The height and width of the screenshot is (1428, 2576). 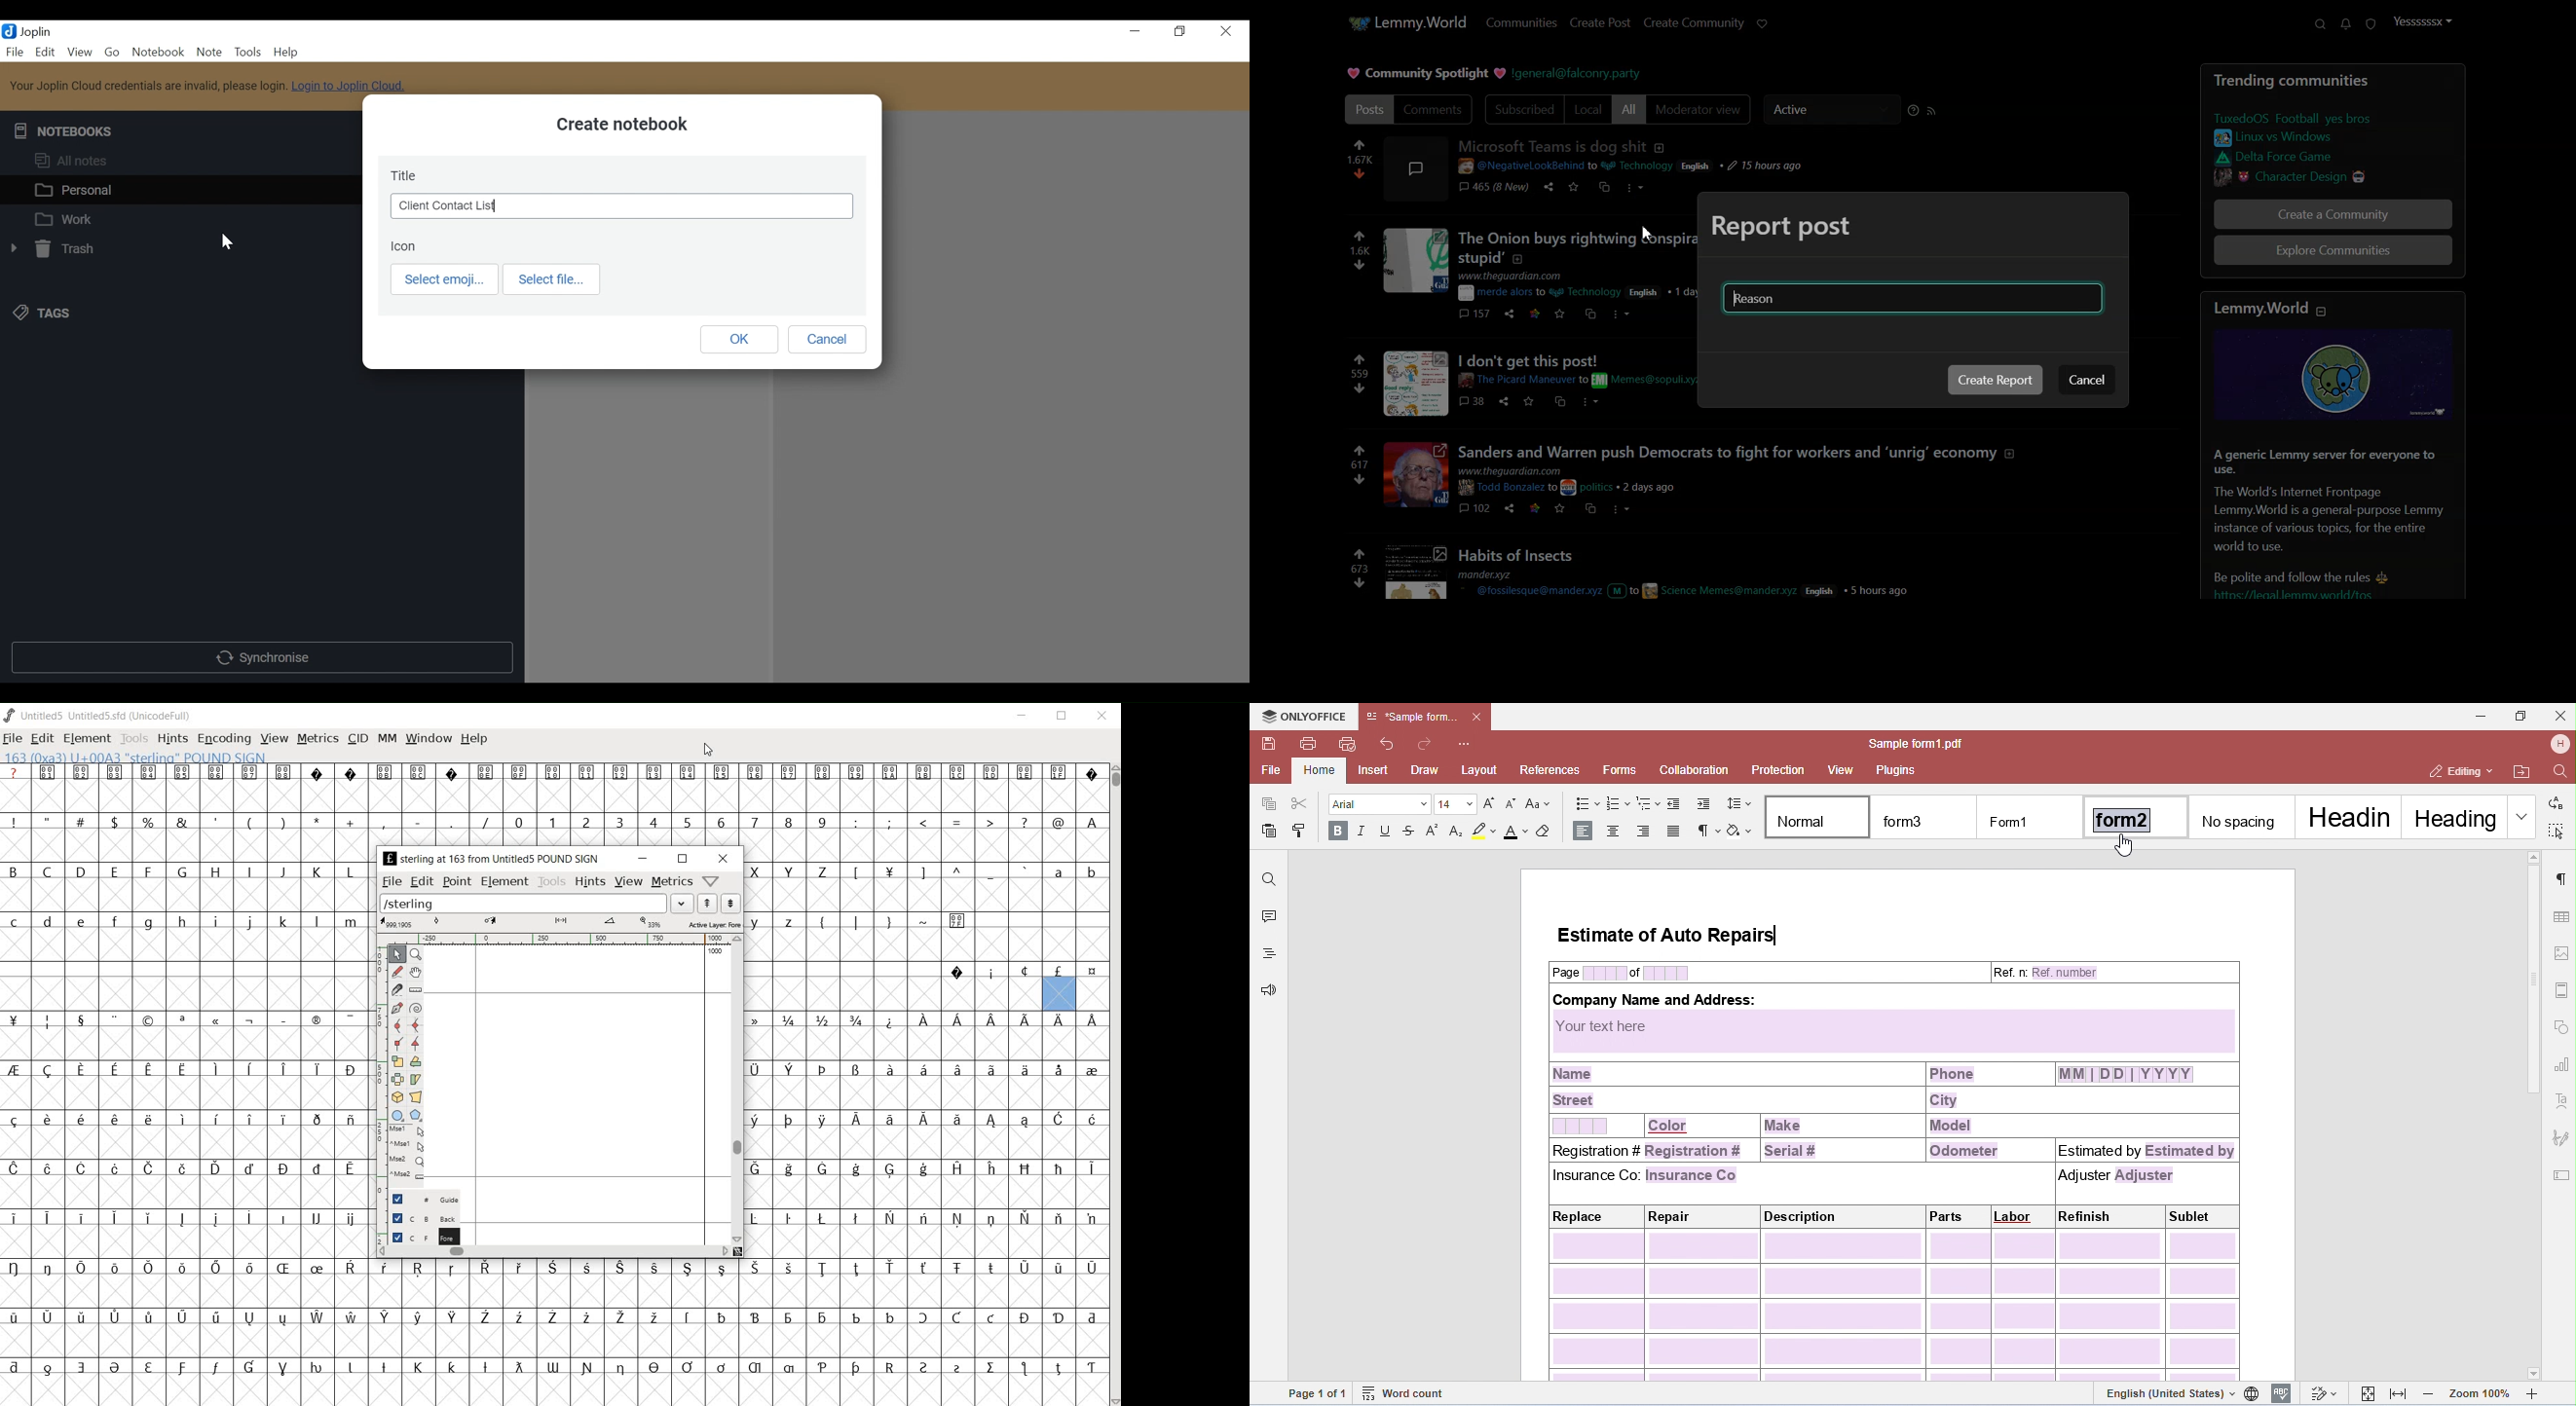 I want to click on minimize, so click(x=1025, y=717).